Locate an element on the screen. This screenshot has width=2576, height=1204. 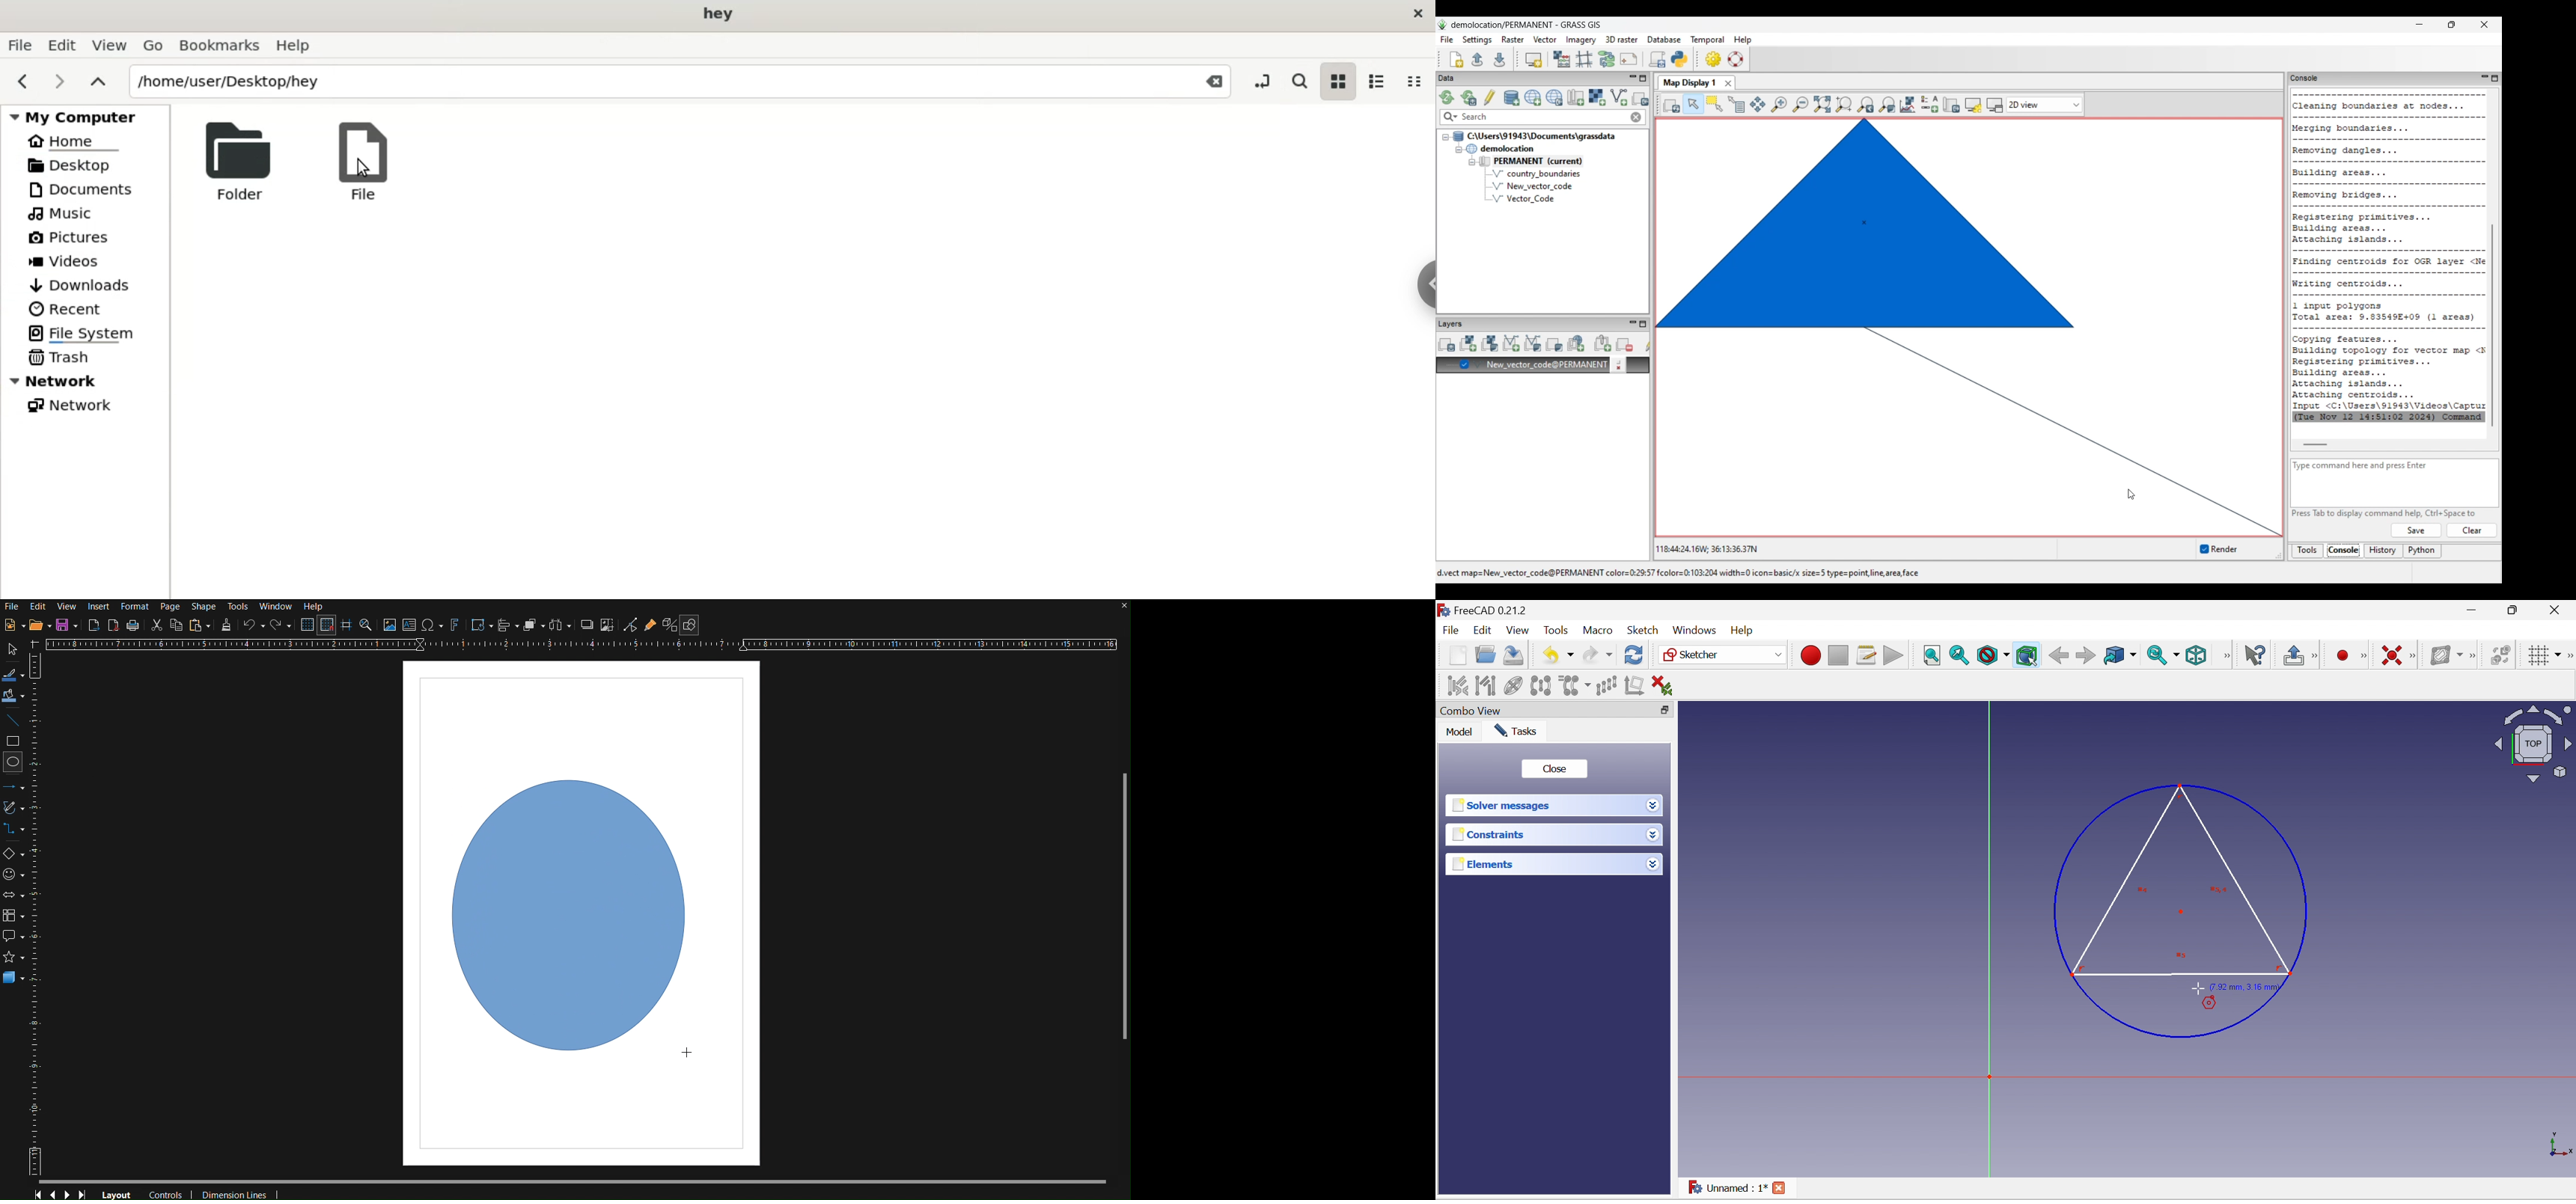
Triangle is located at coordinates (2181, 880).